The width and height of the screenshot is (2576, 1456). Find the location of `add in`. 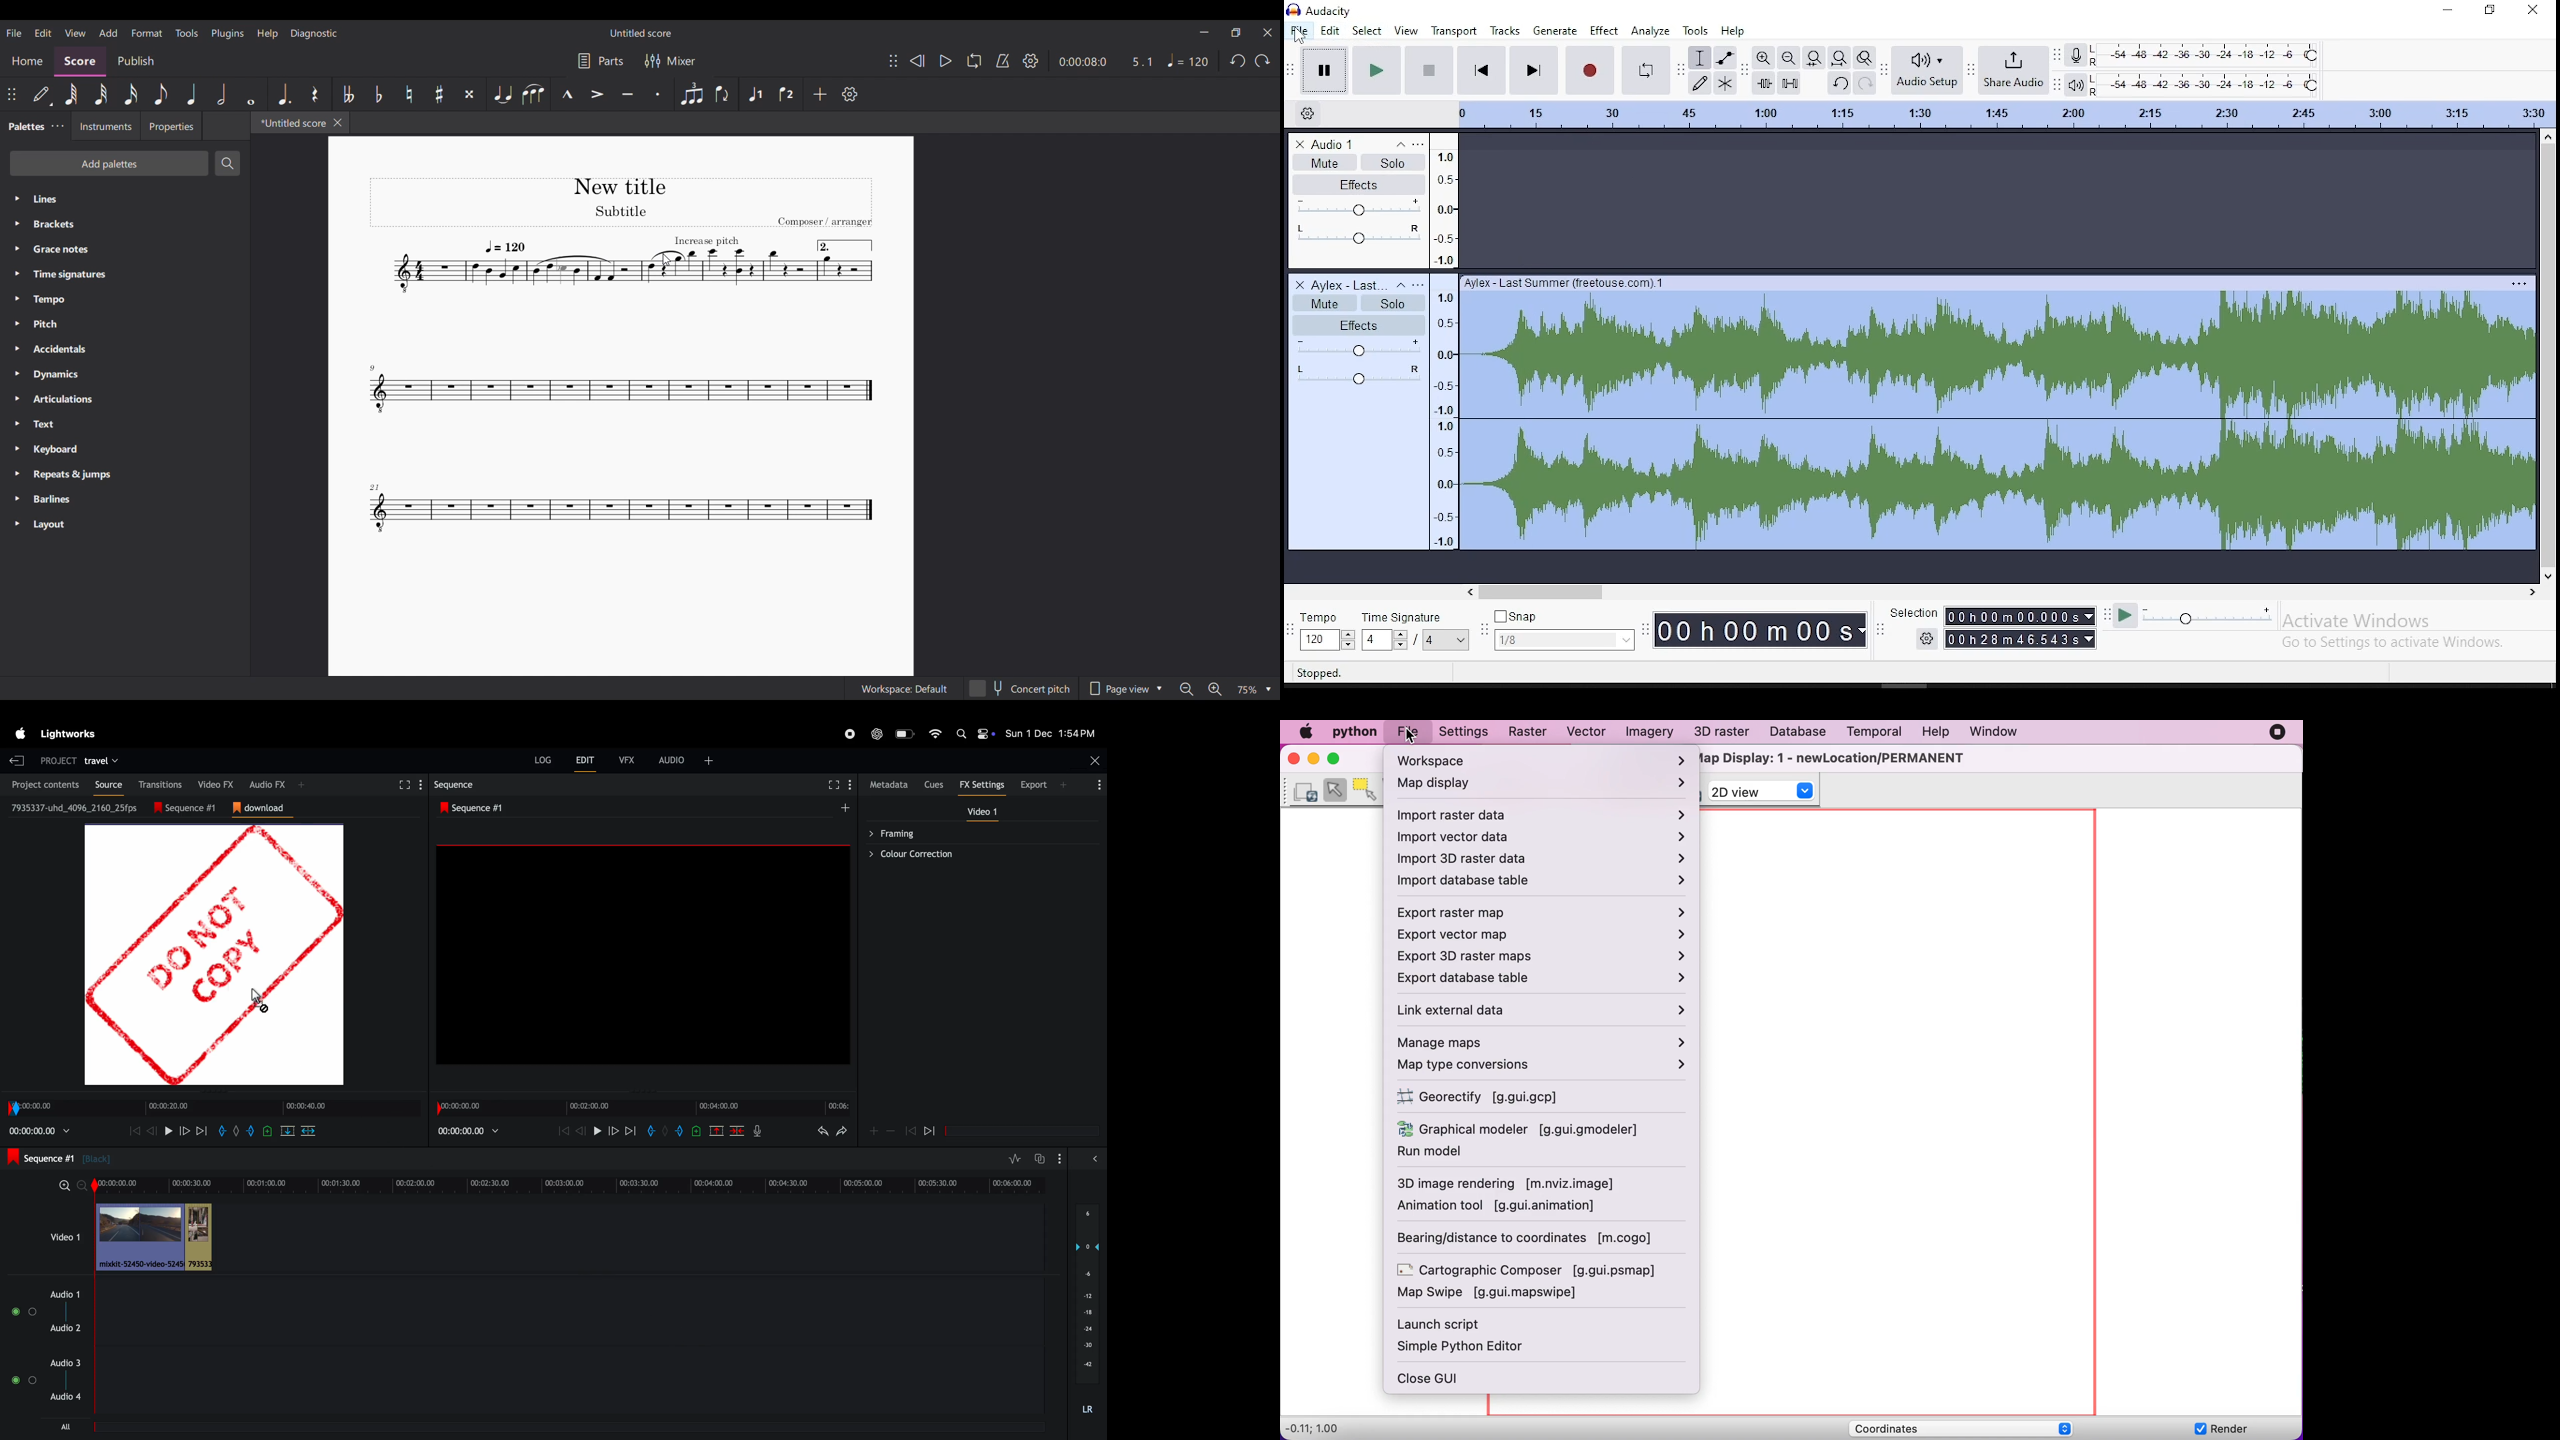

add in is located at coordinates (221, 1131).